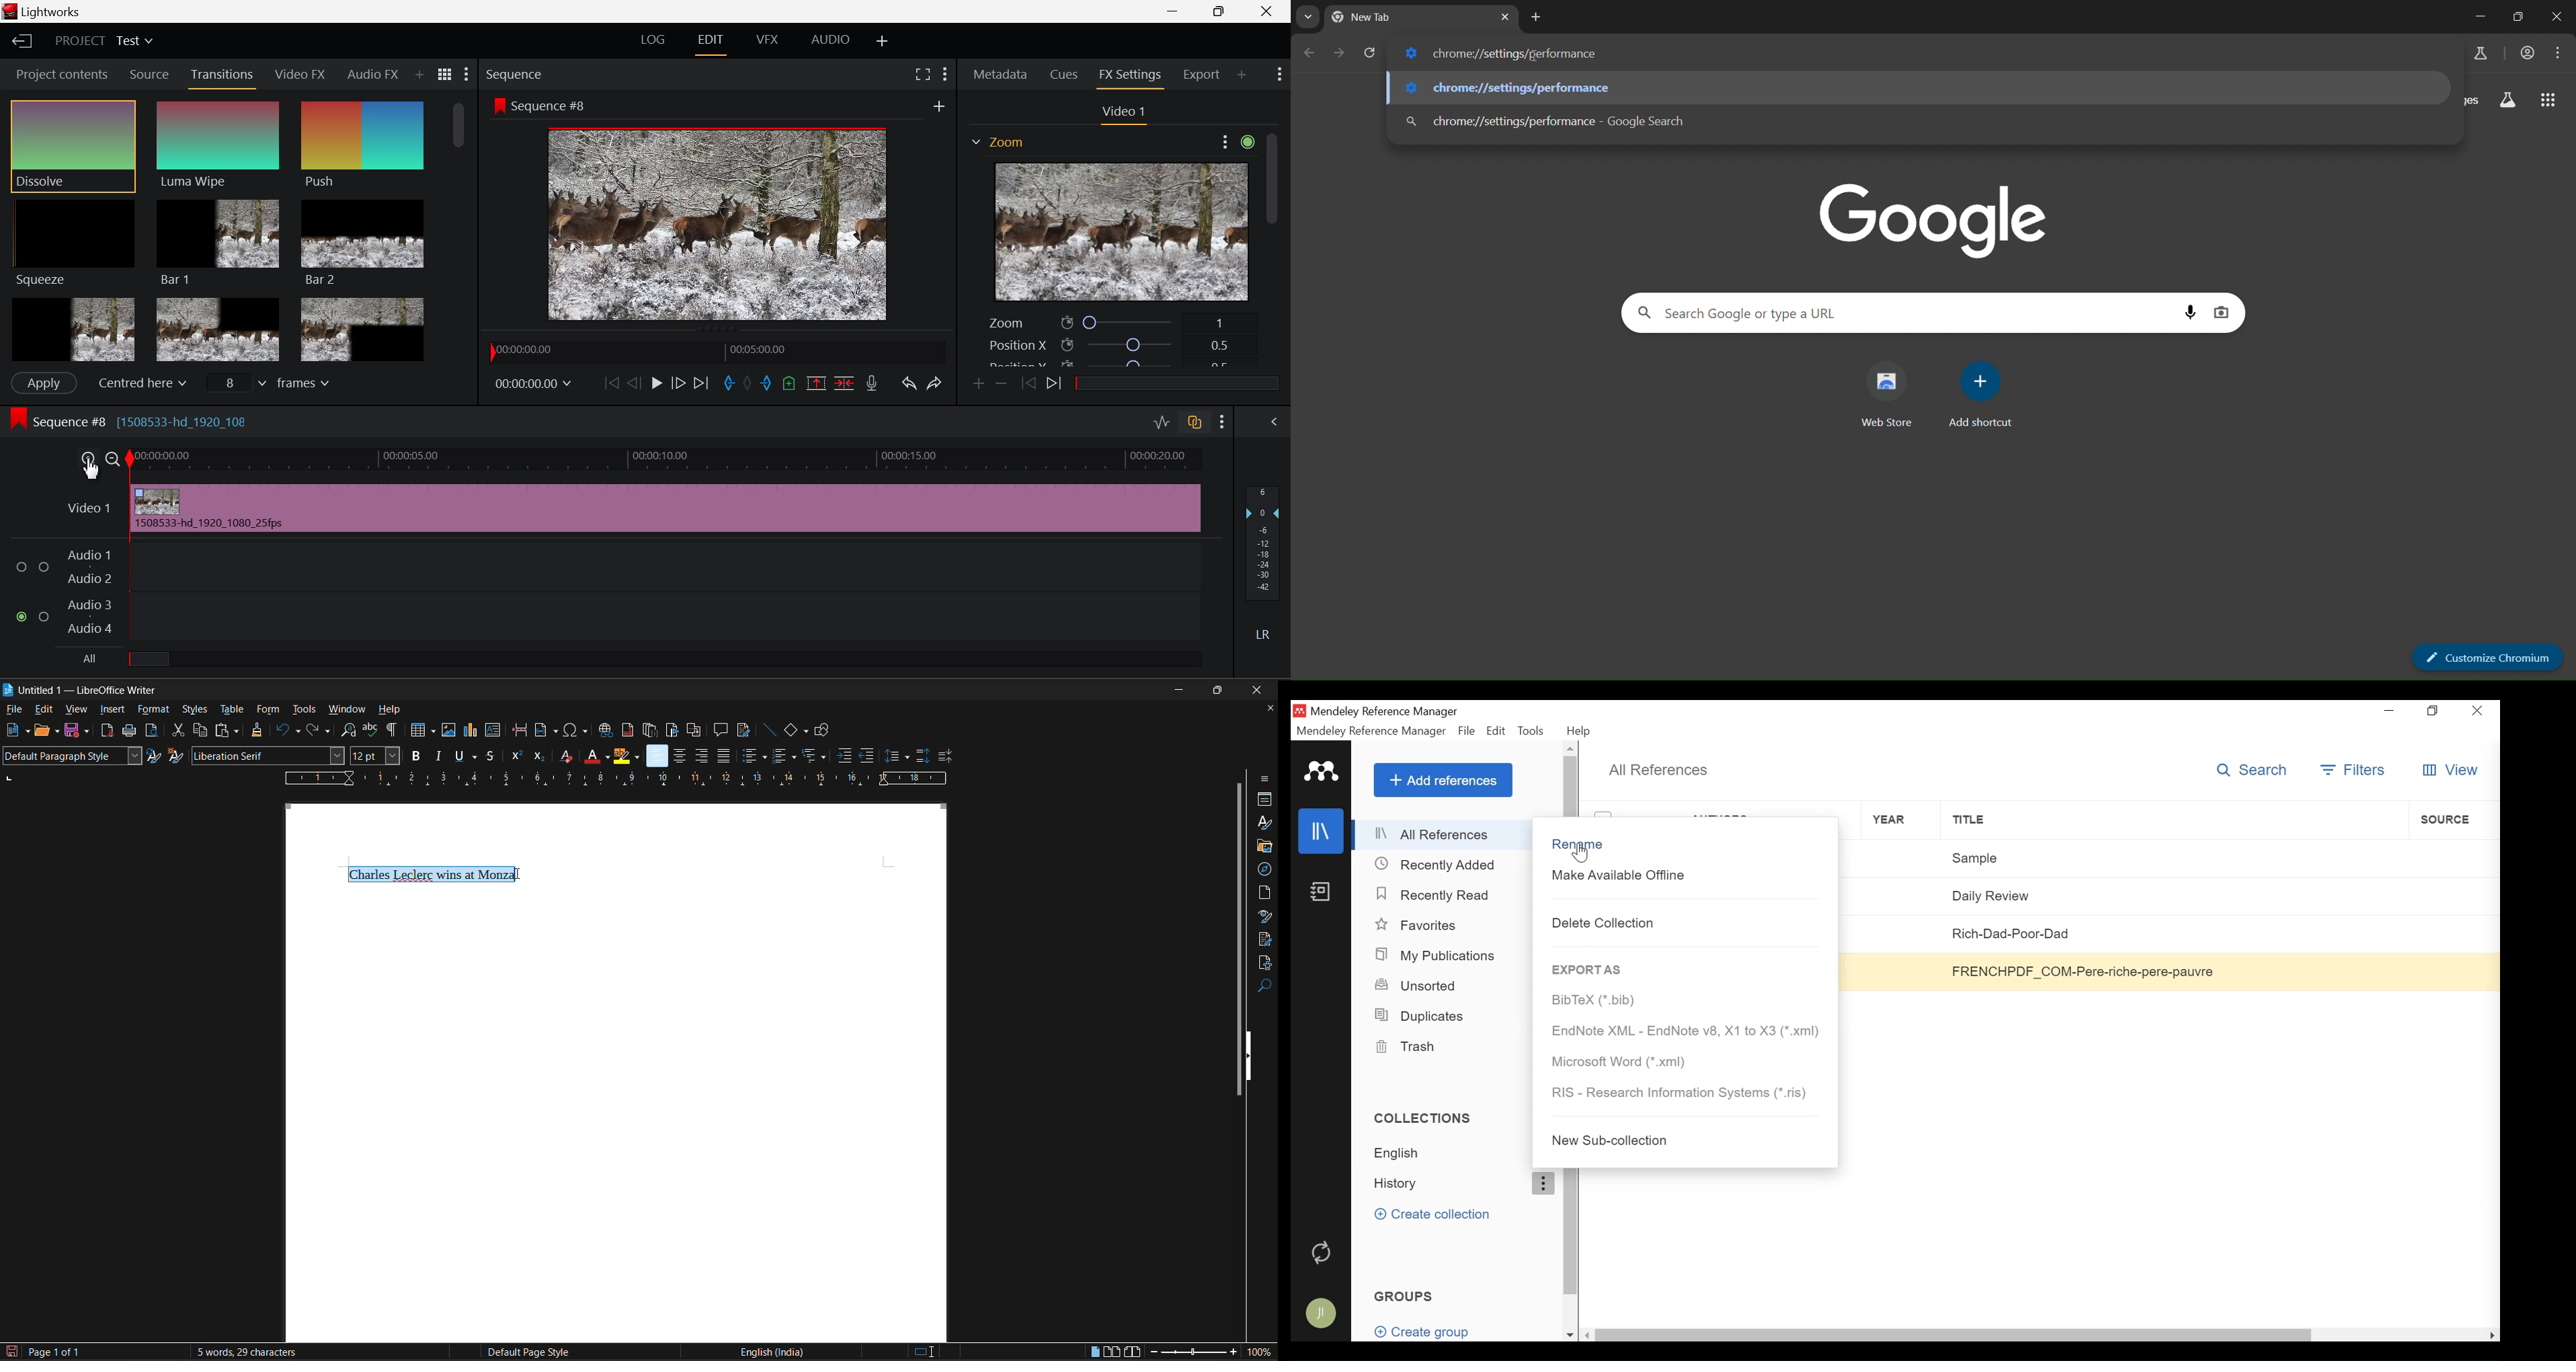 The image size is (2576, 1372). Describe the element at coordinates (1175, 11) in the screenshot. I see `Restore Down` at that location.